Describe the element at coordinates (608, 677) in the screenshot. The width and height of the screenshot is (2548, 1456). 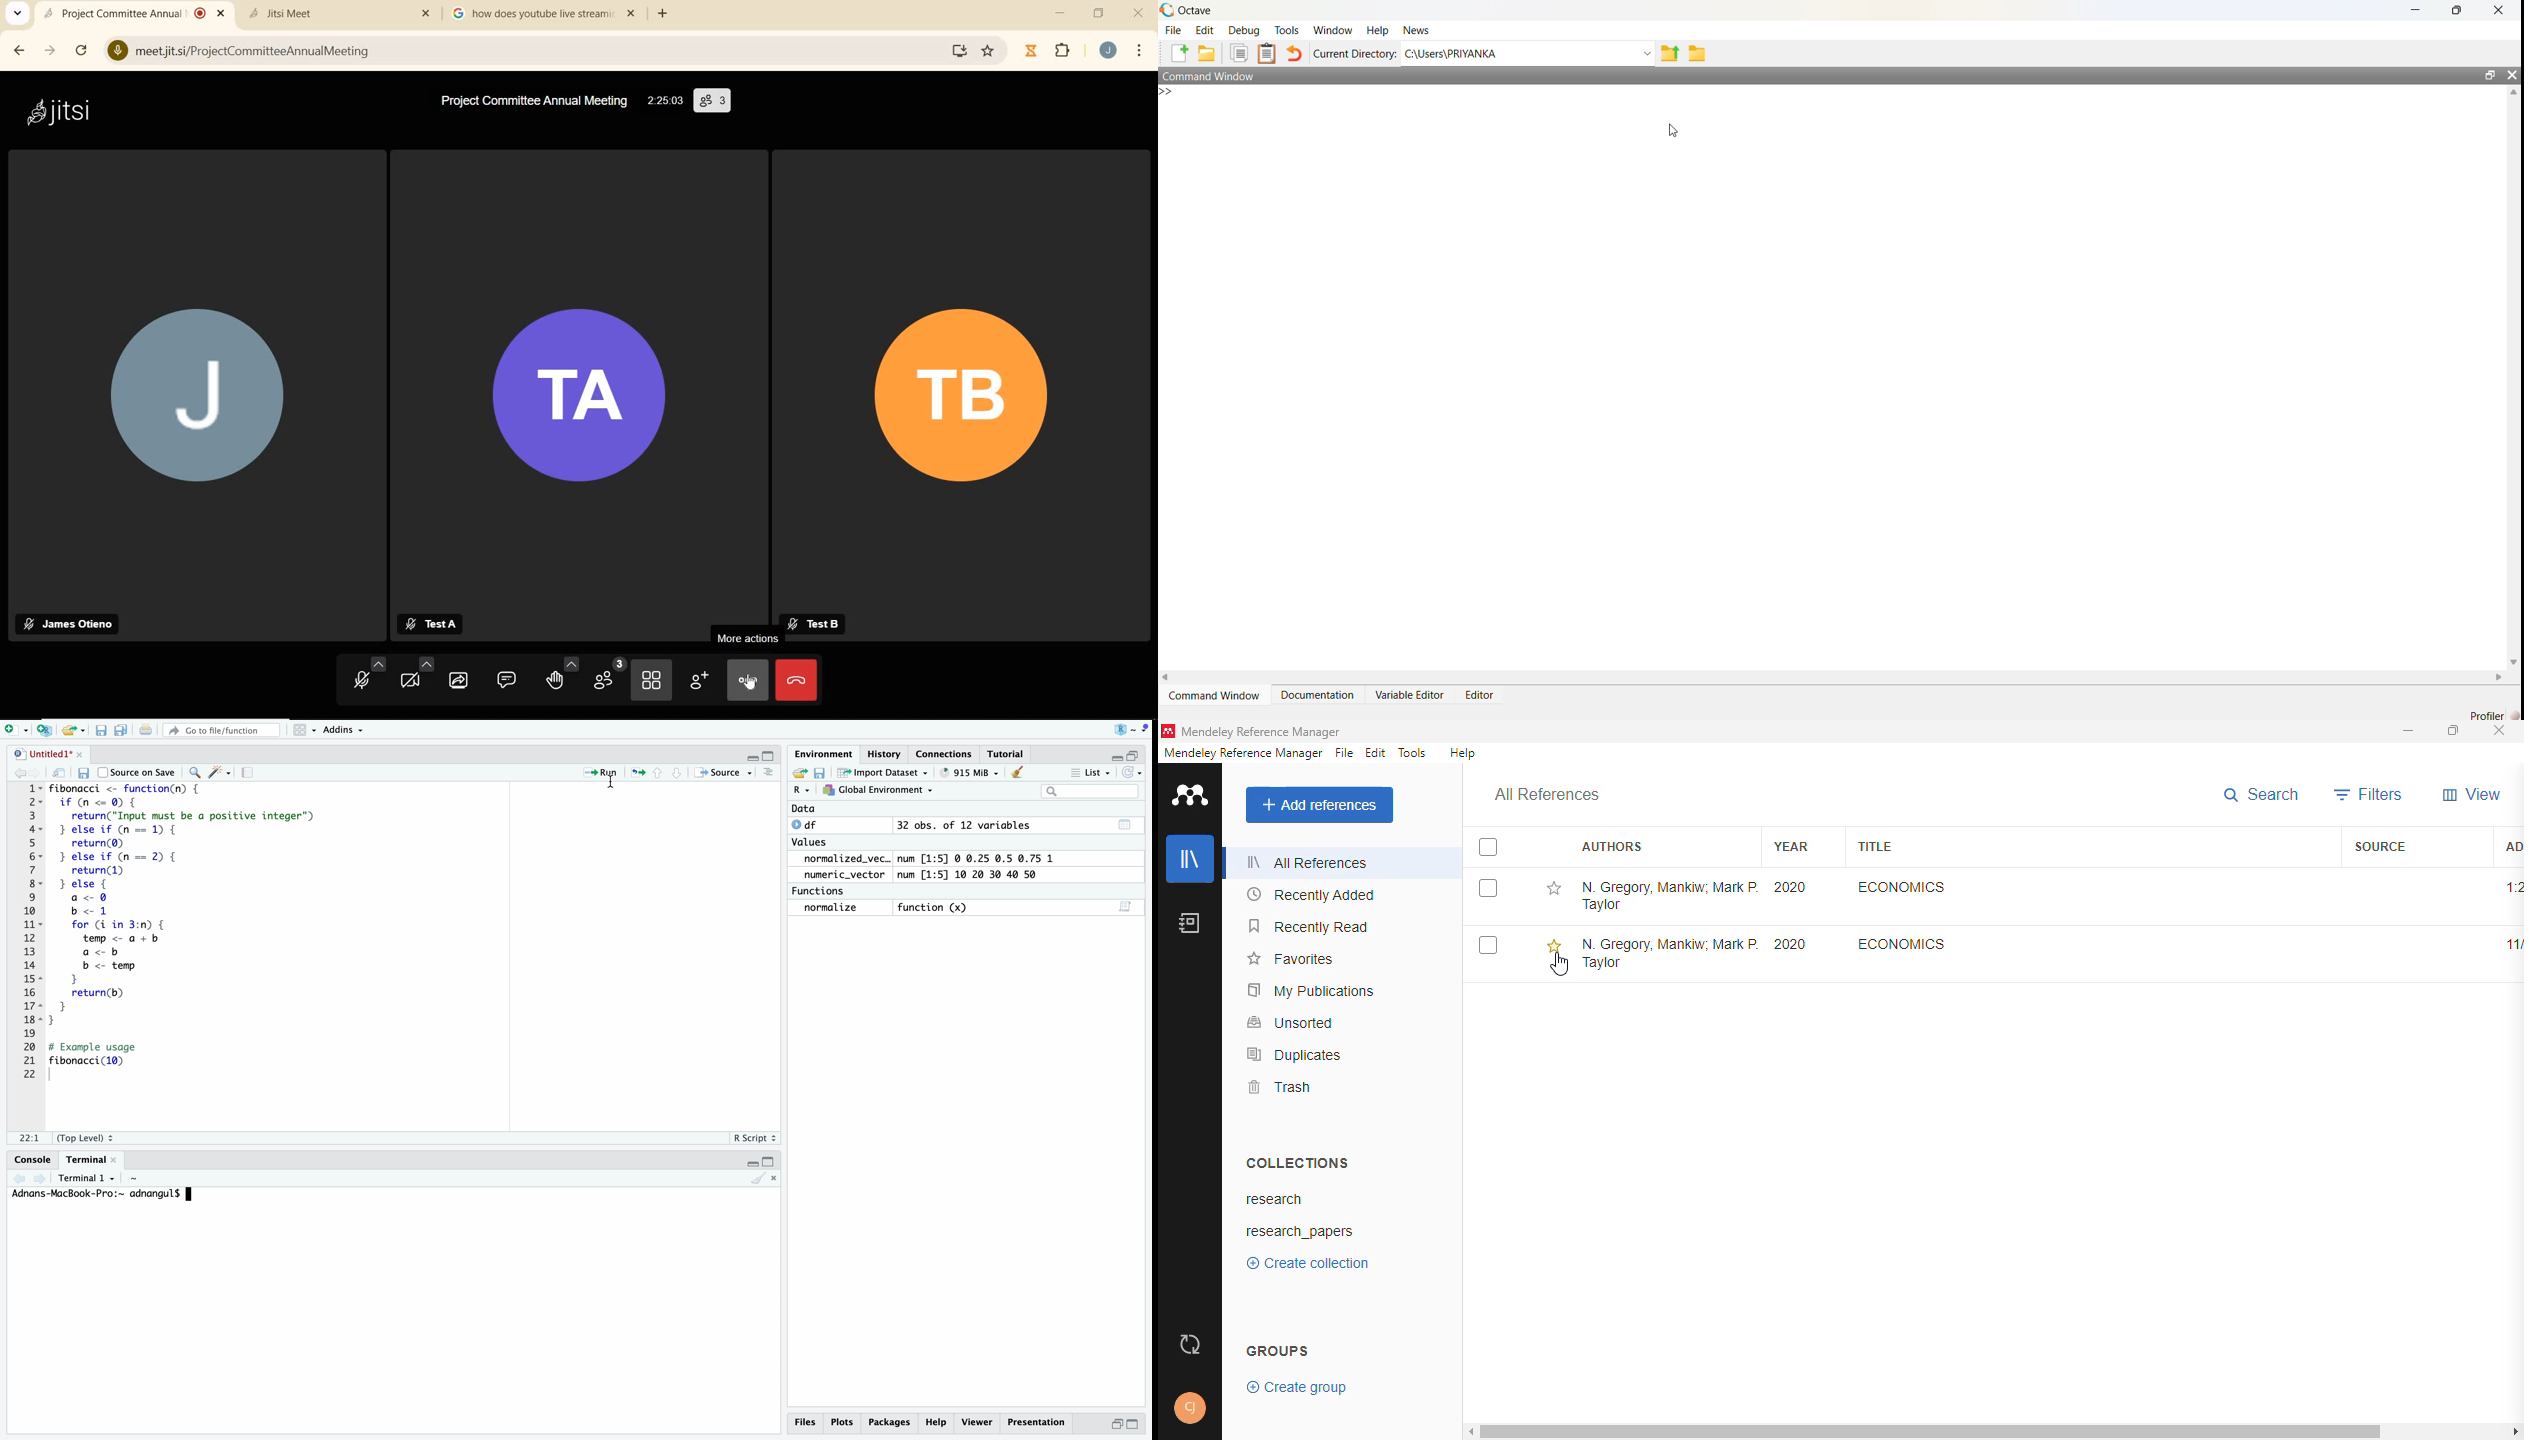
I see `participants` at that location.